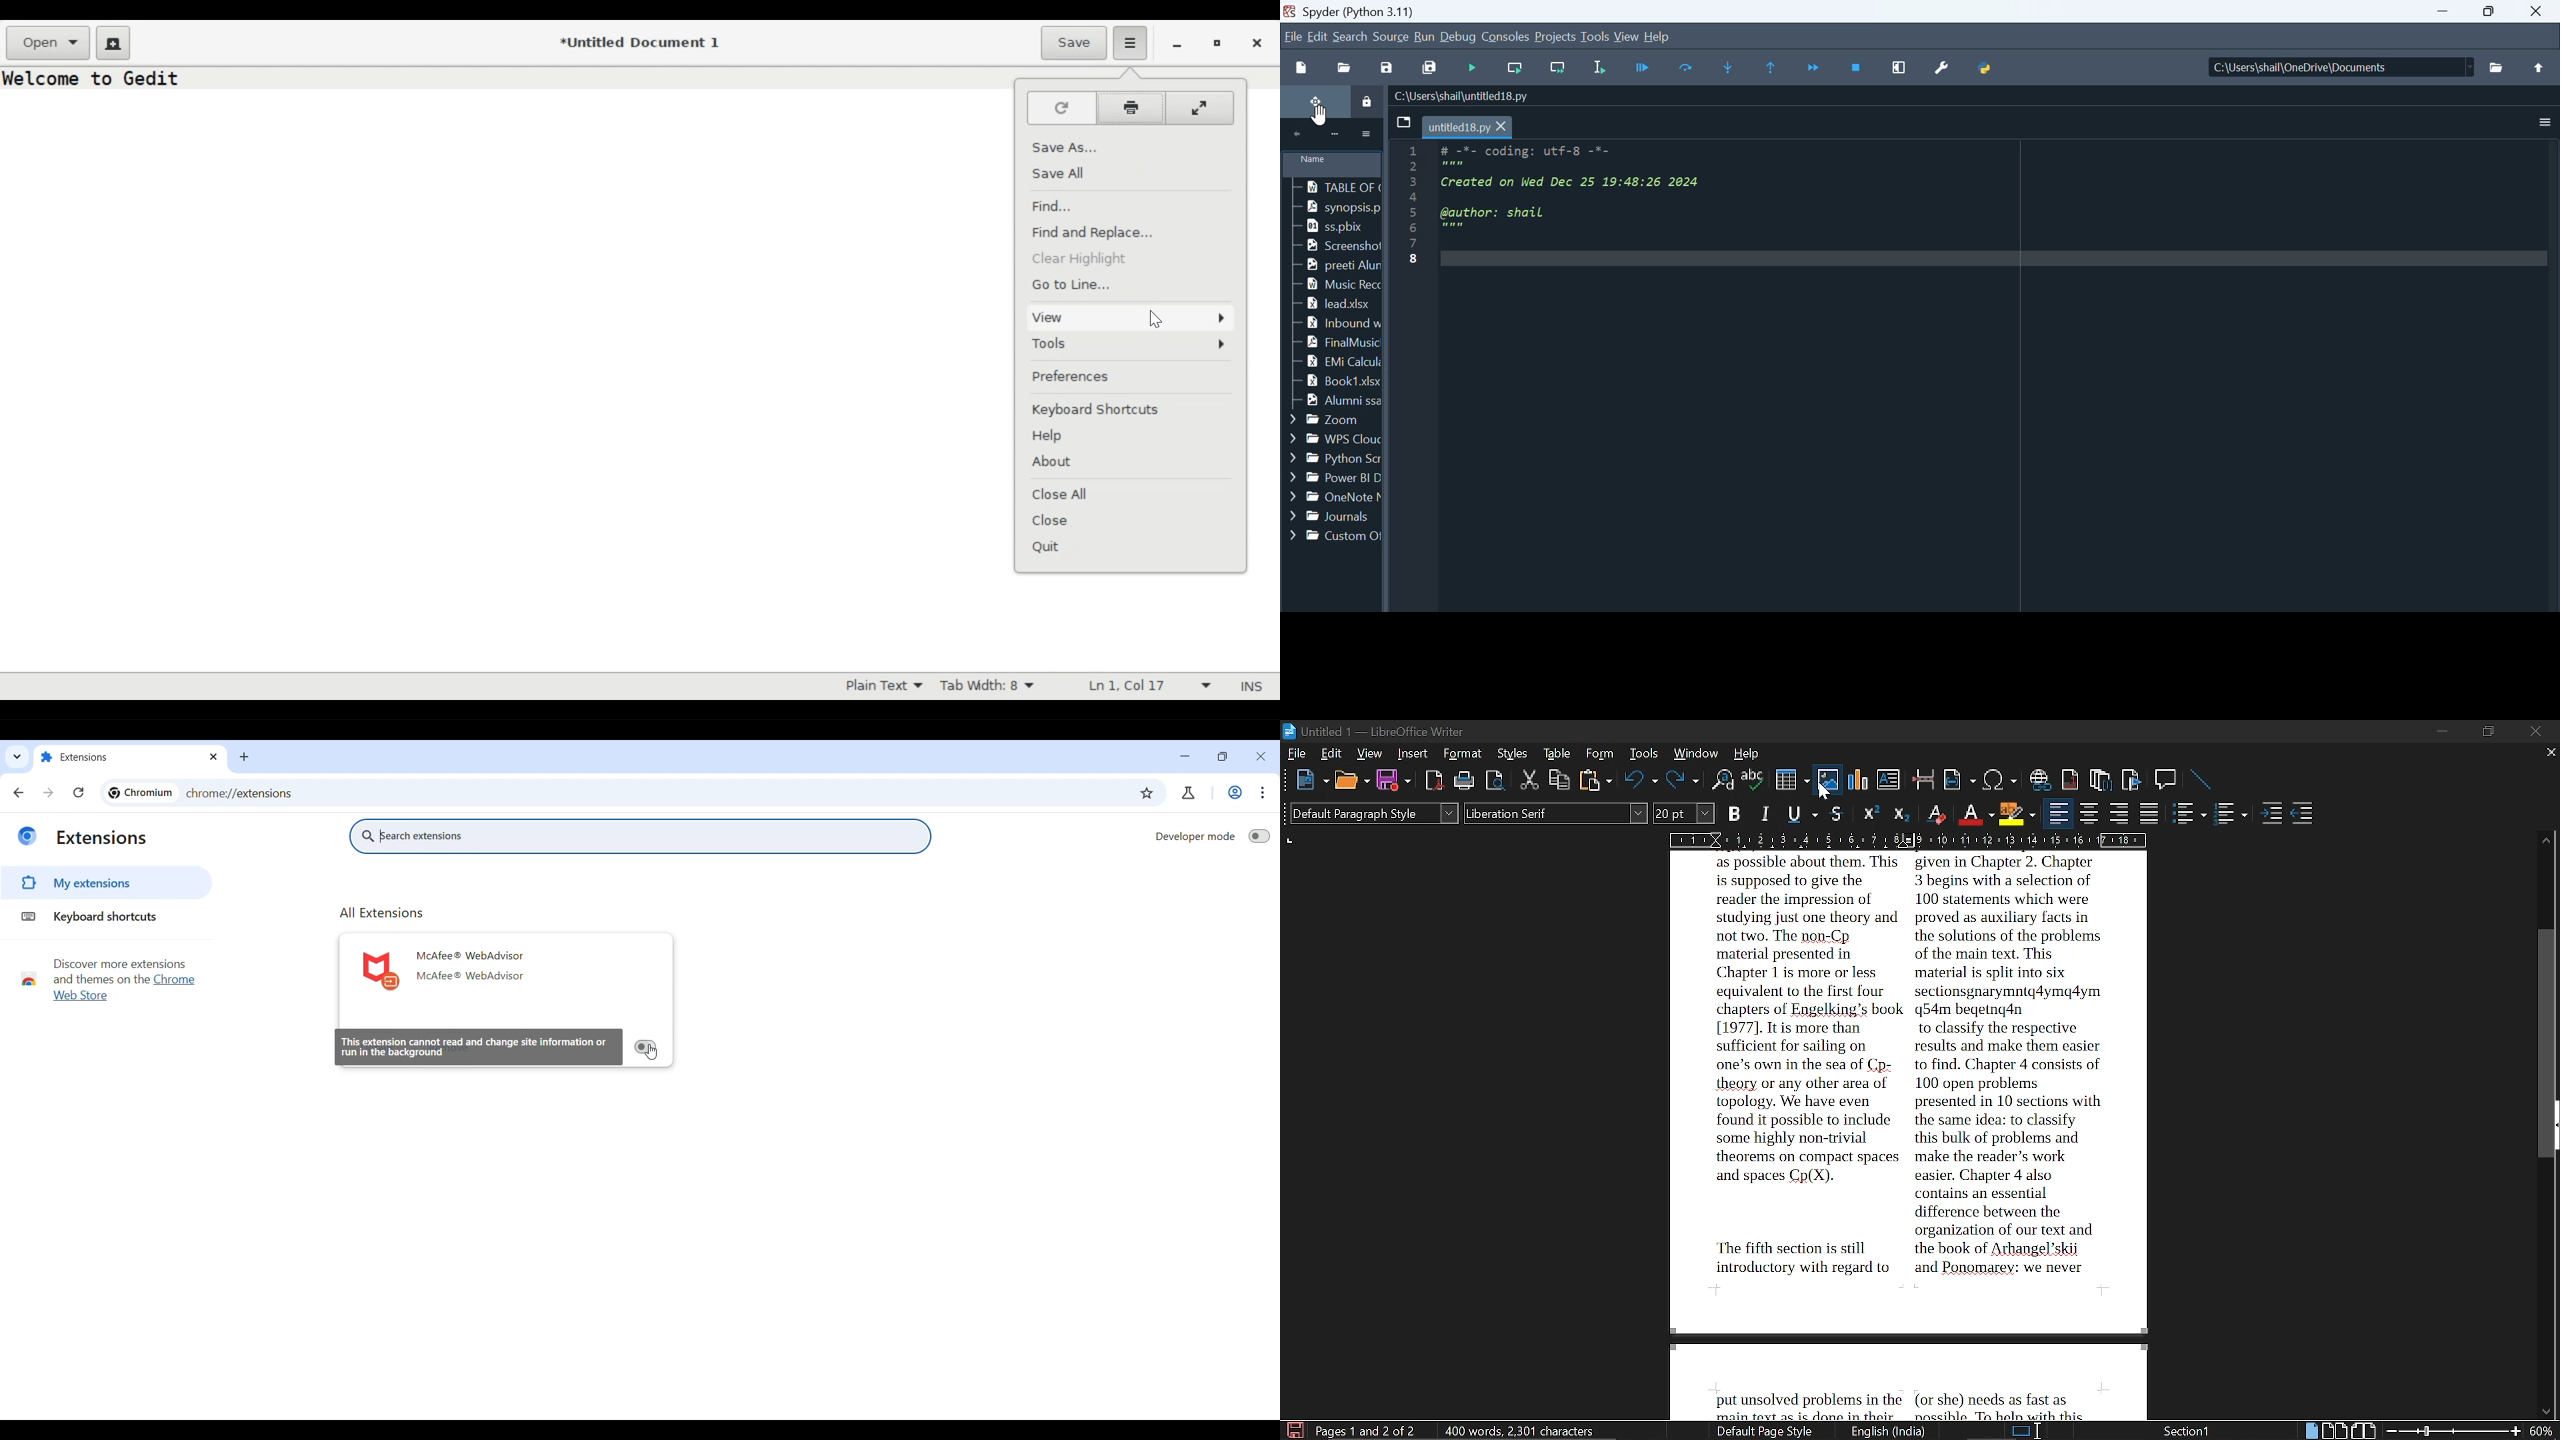 The width and height of the screenshot is (2576, 1456). What do you see at coordinates (1394, 782) in the screenshot?
I see `save` at bounding box center [1394, 782].